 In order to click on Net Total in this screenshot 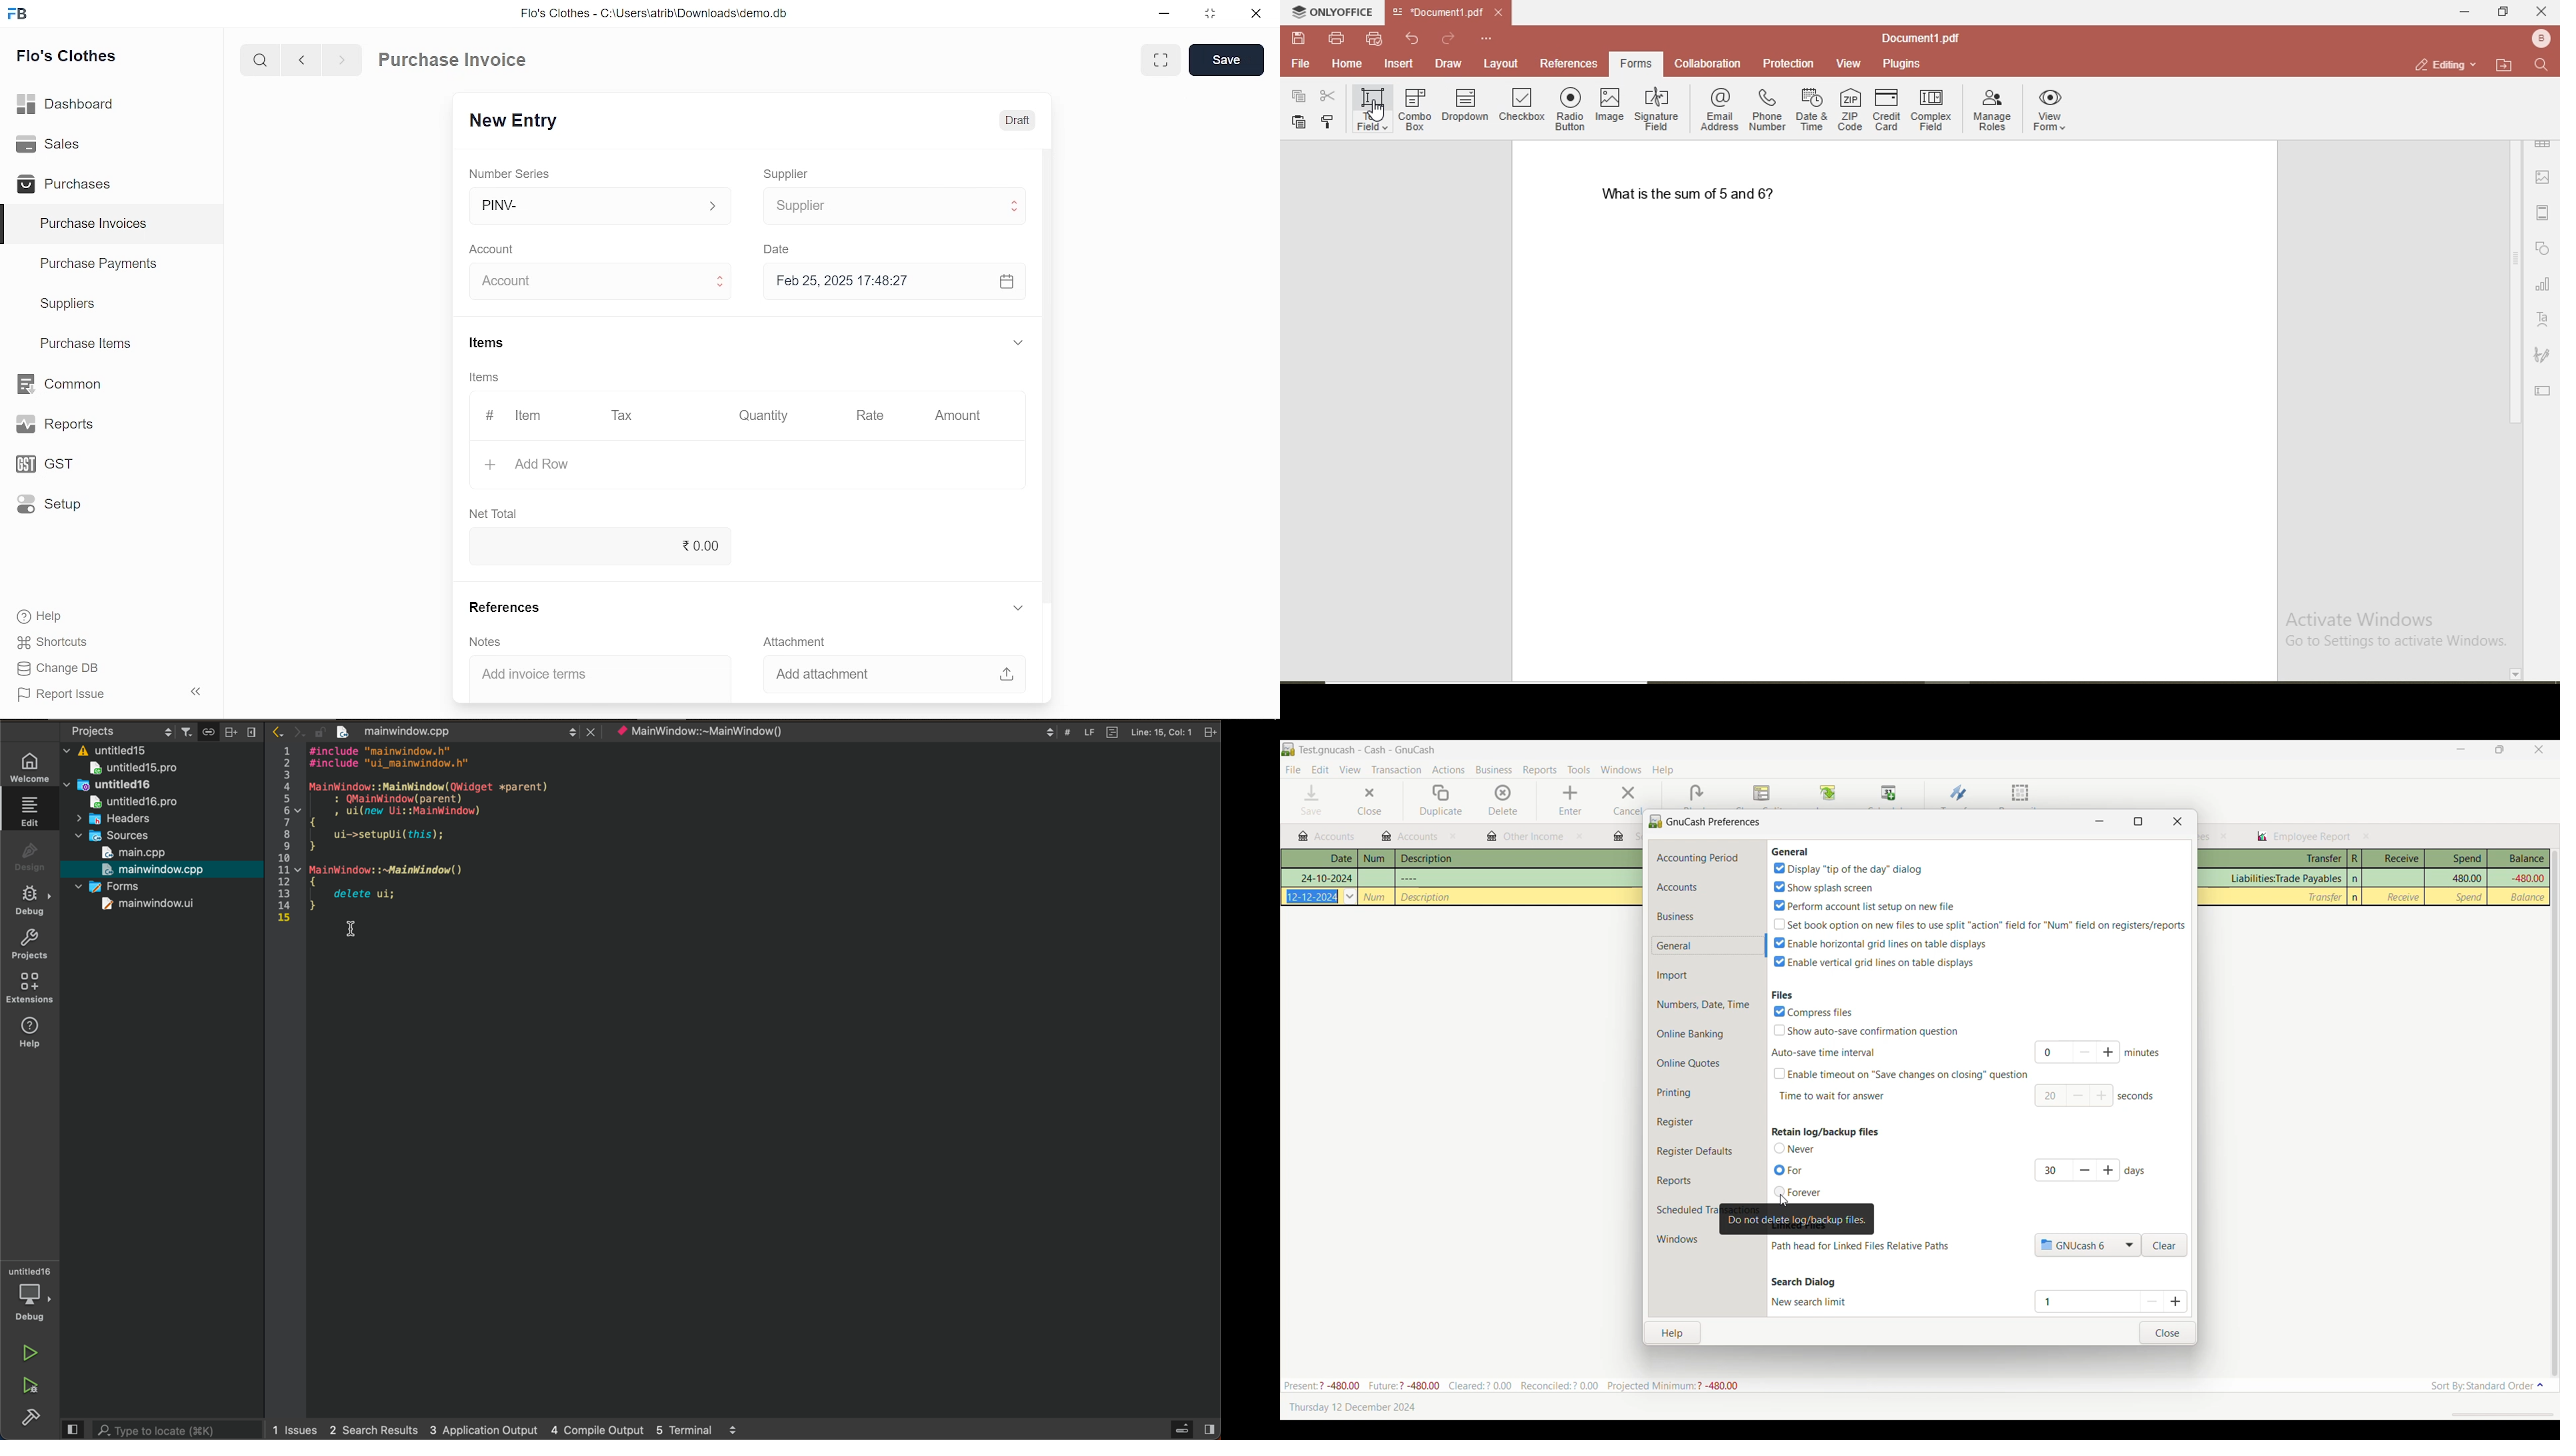, I will do `click(497, 513)`.